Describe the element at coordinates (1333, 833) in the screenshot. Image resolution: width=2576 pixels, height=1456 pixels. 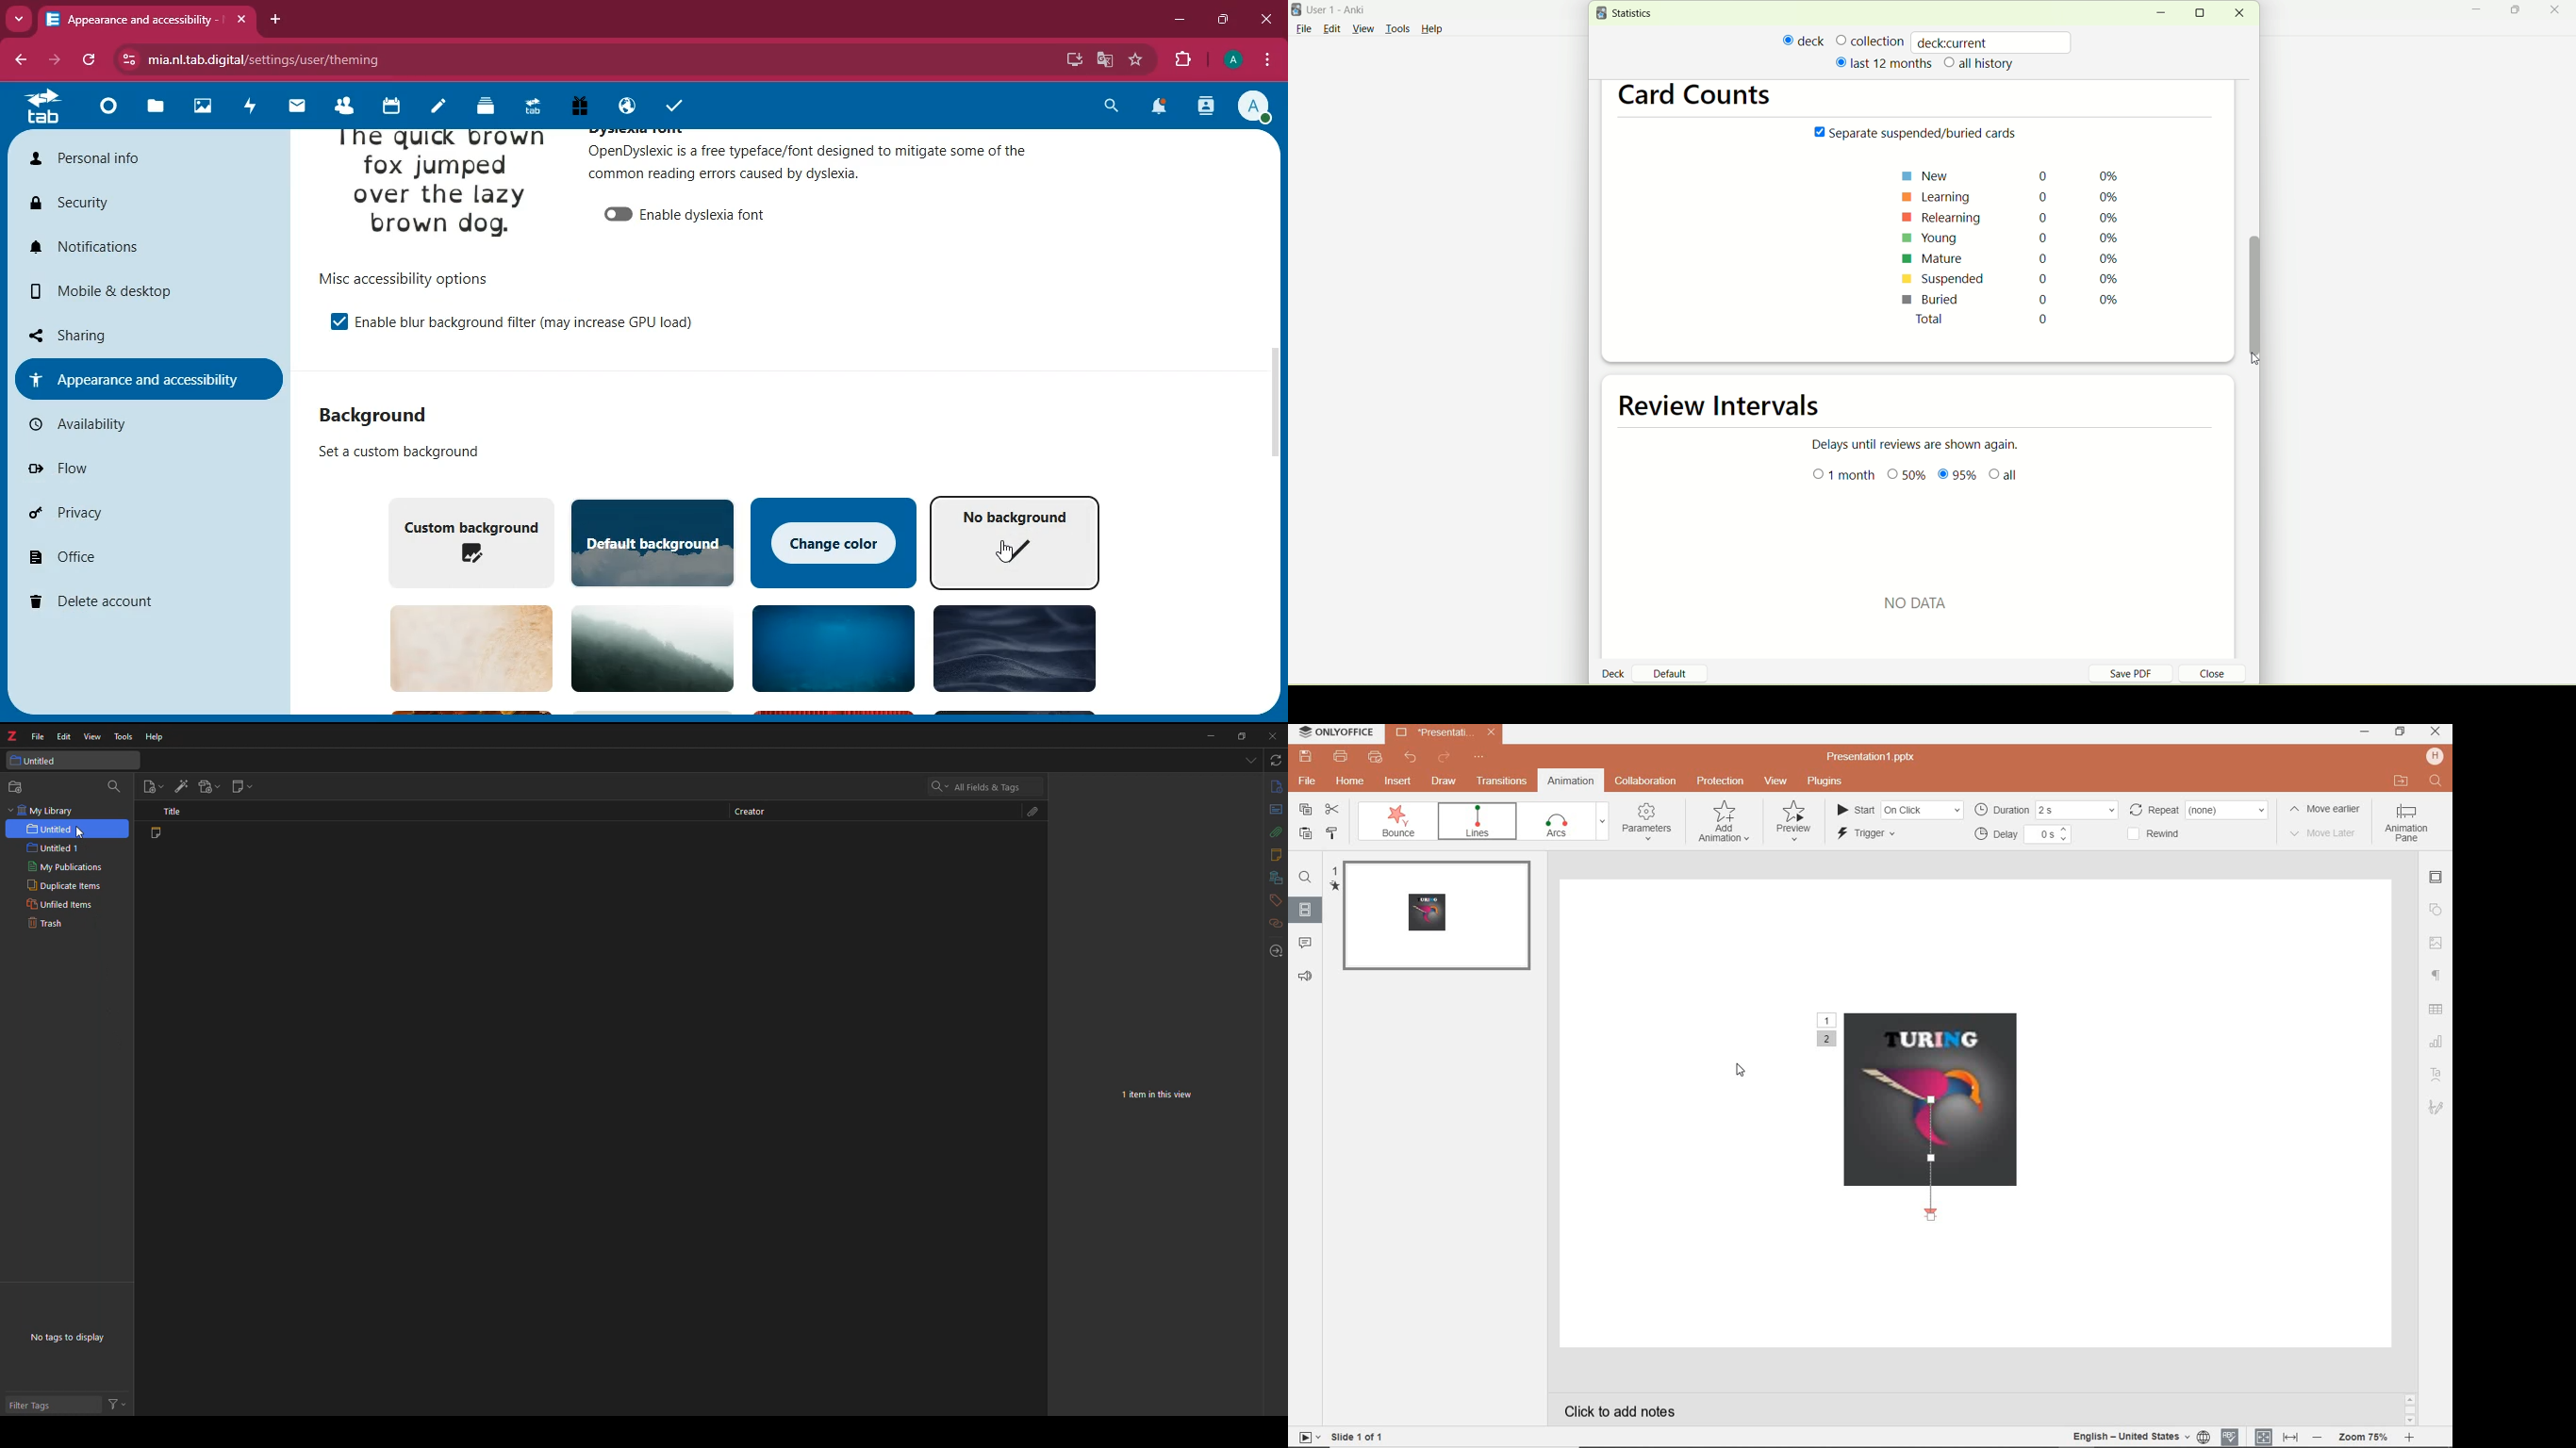
I see `copy style` at that location.